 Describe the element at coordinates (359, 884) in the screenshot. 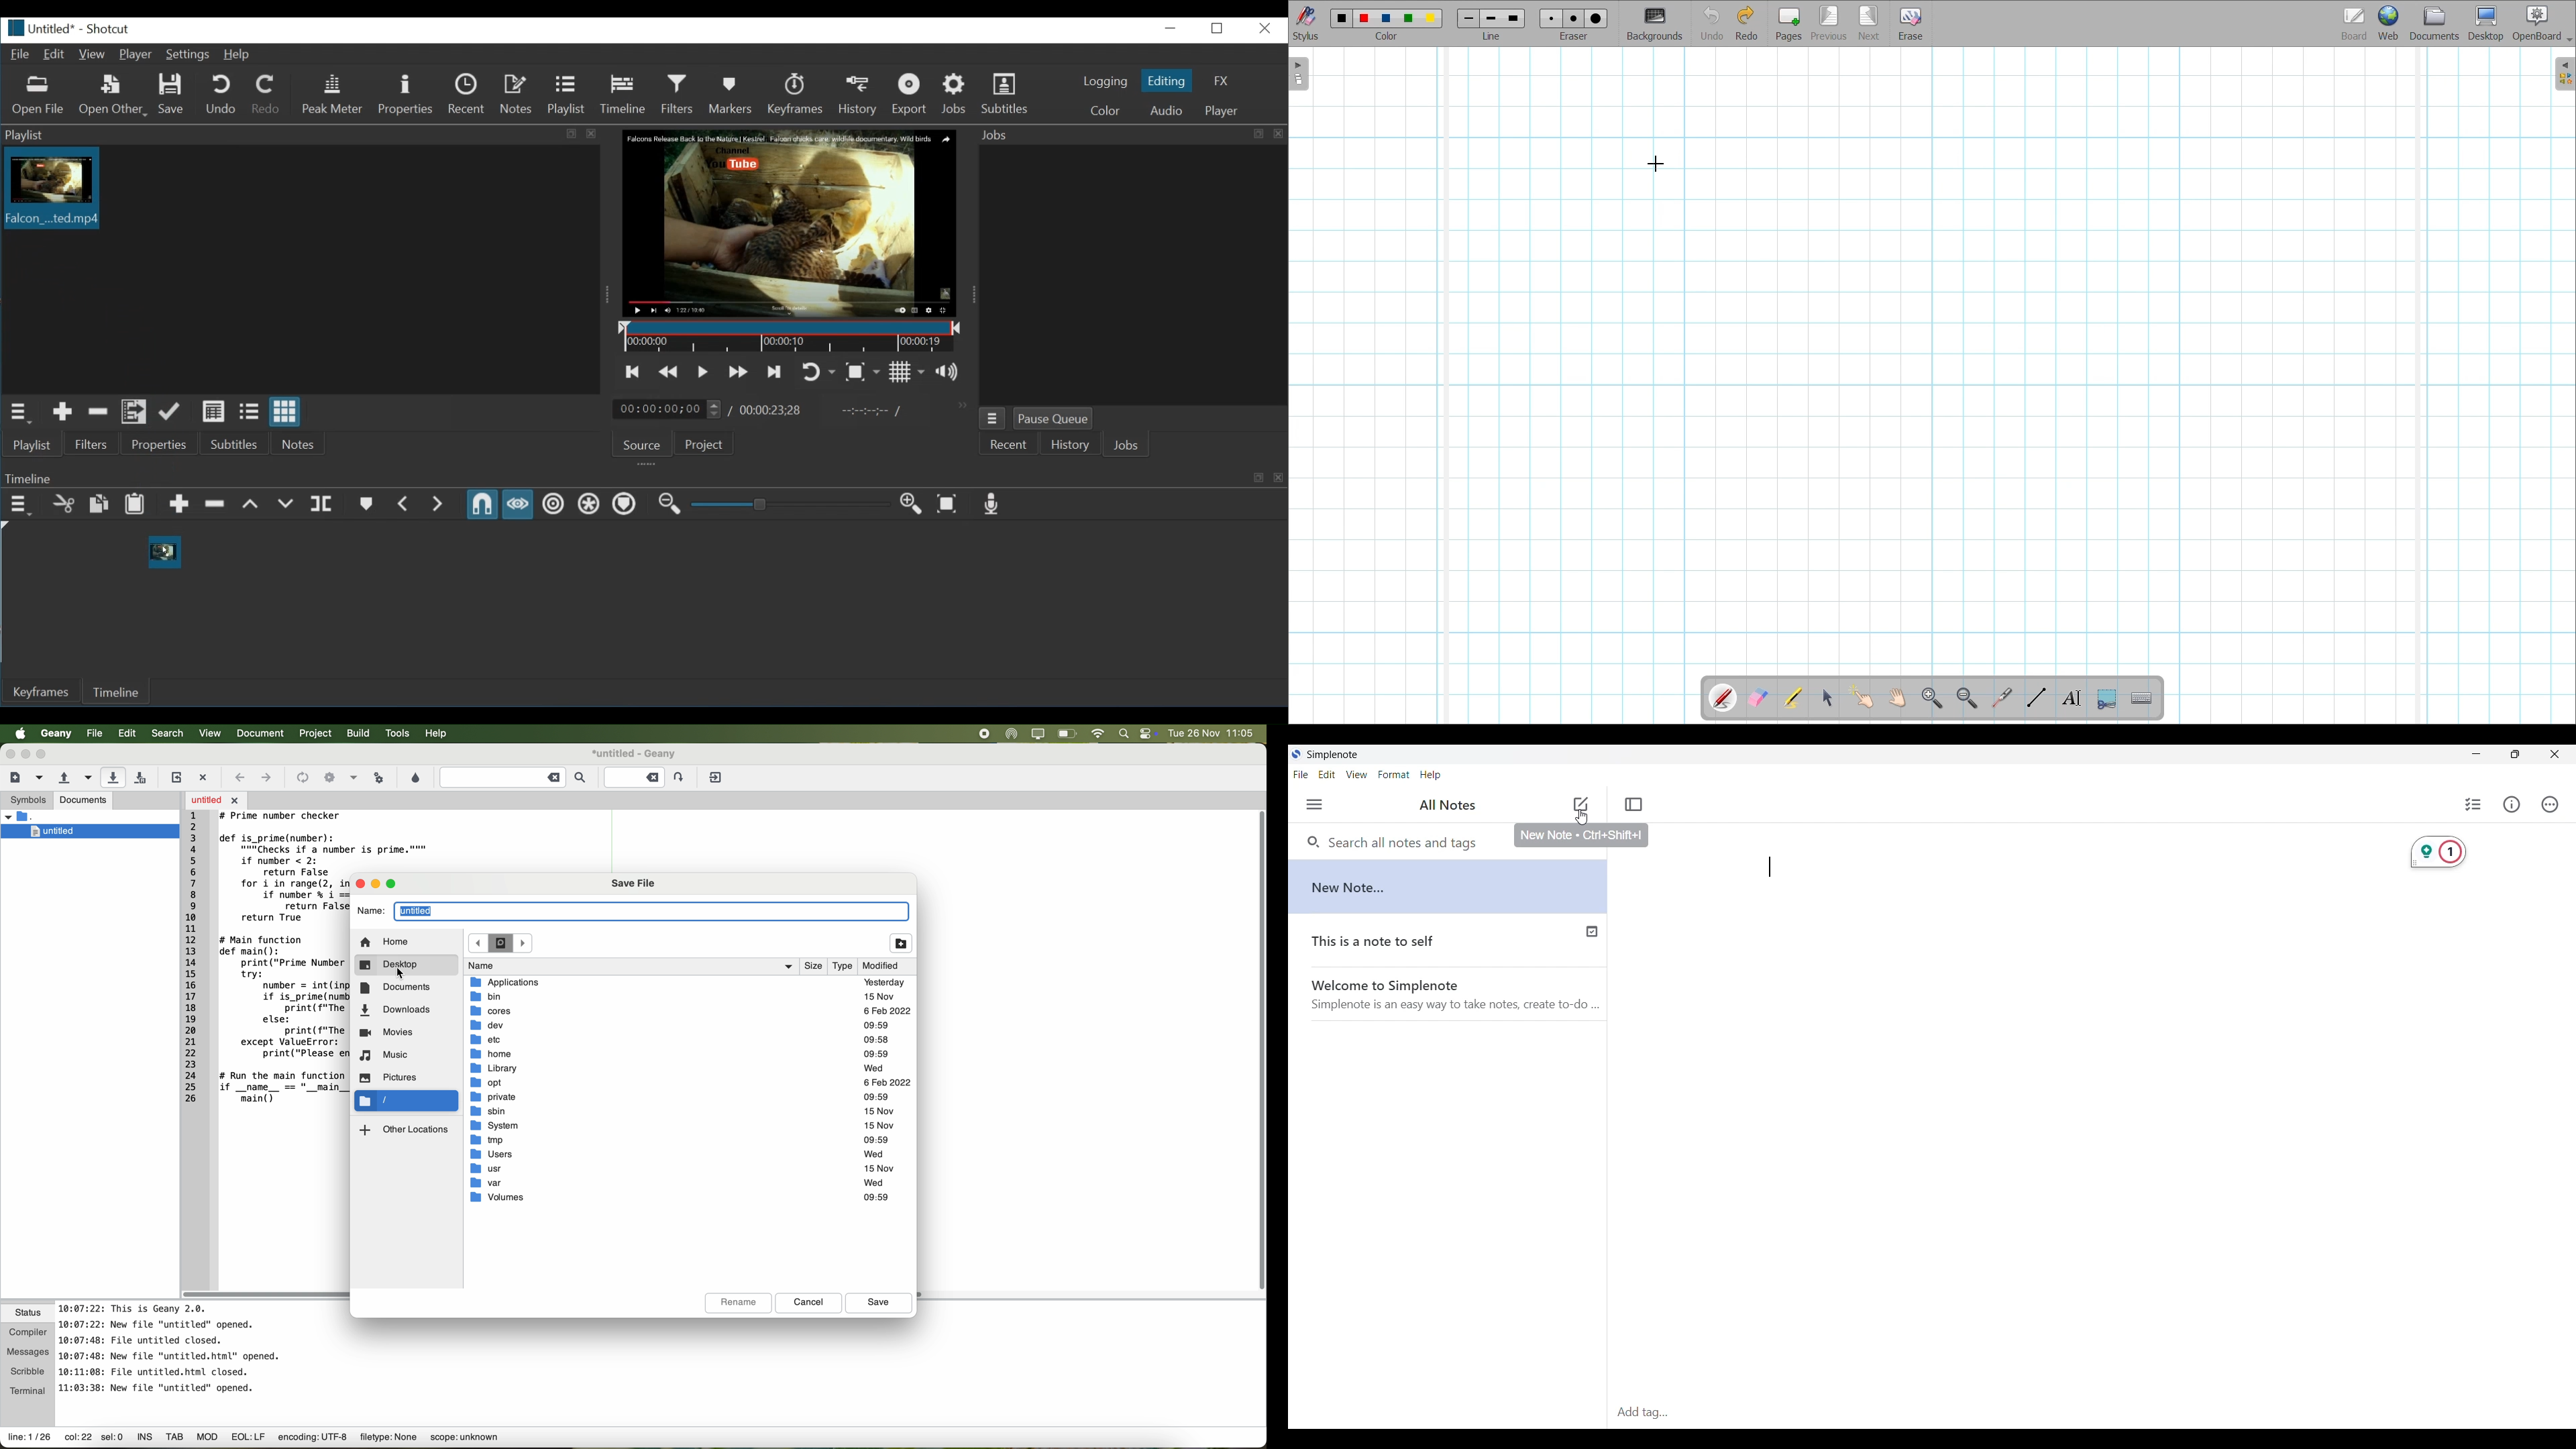

I see `close pop-up` at that location.